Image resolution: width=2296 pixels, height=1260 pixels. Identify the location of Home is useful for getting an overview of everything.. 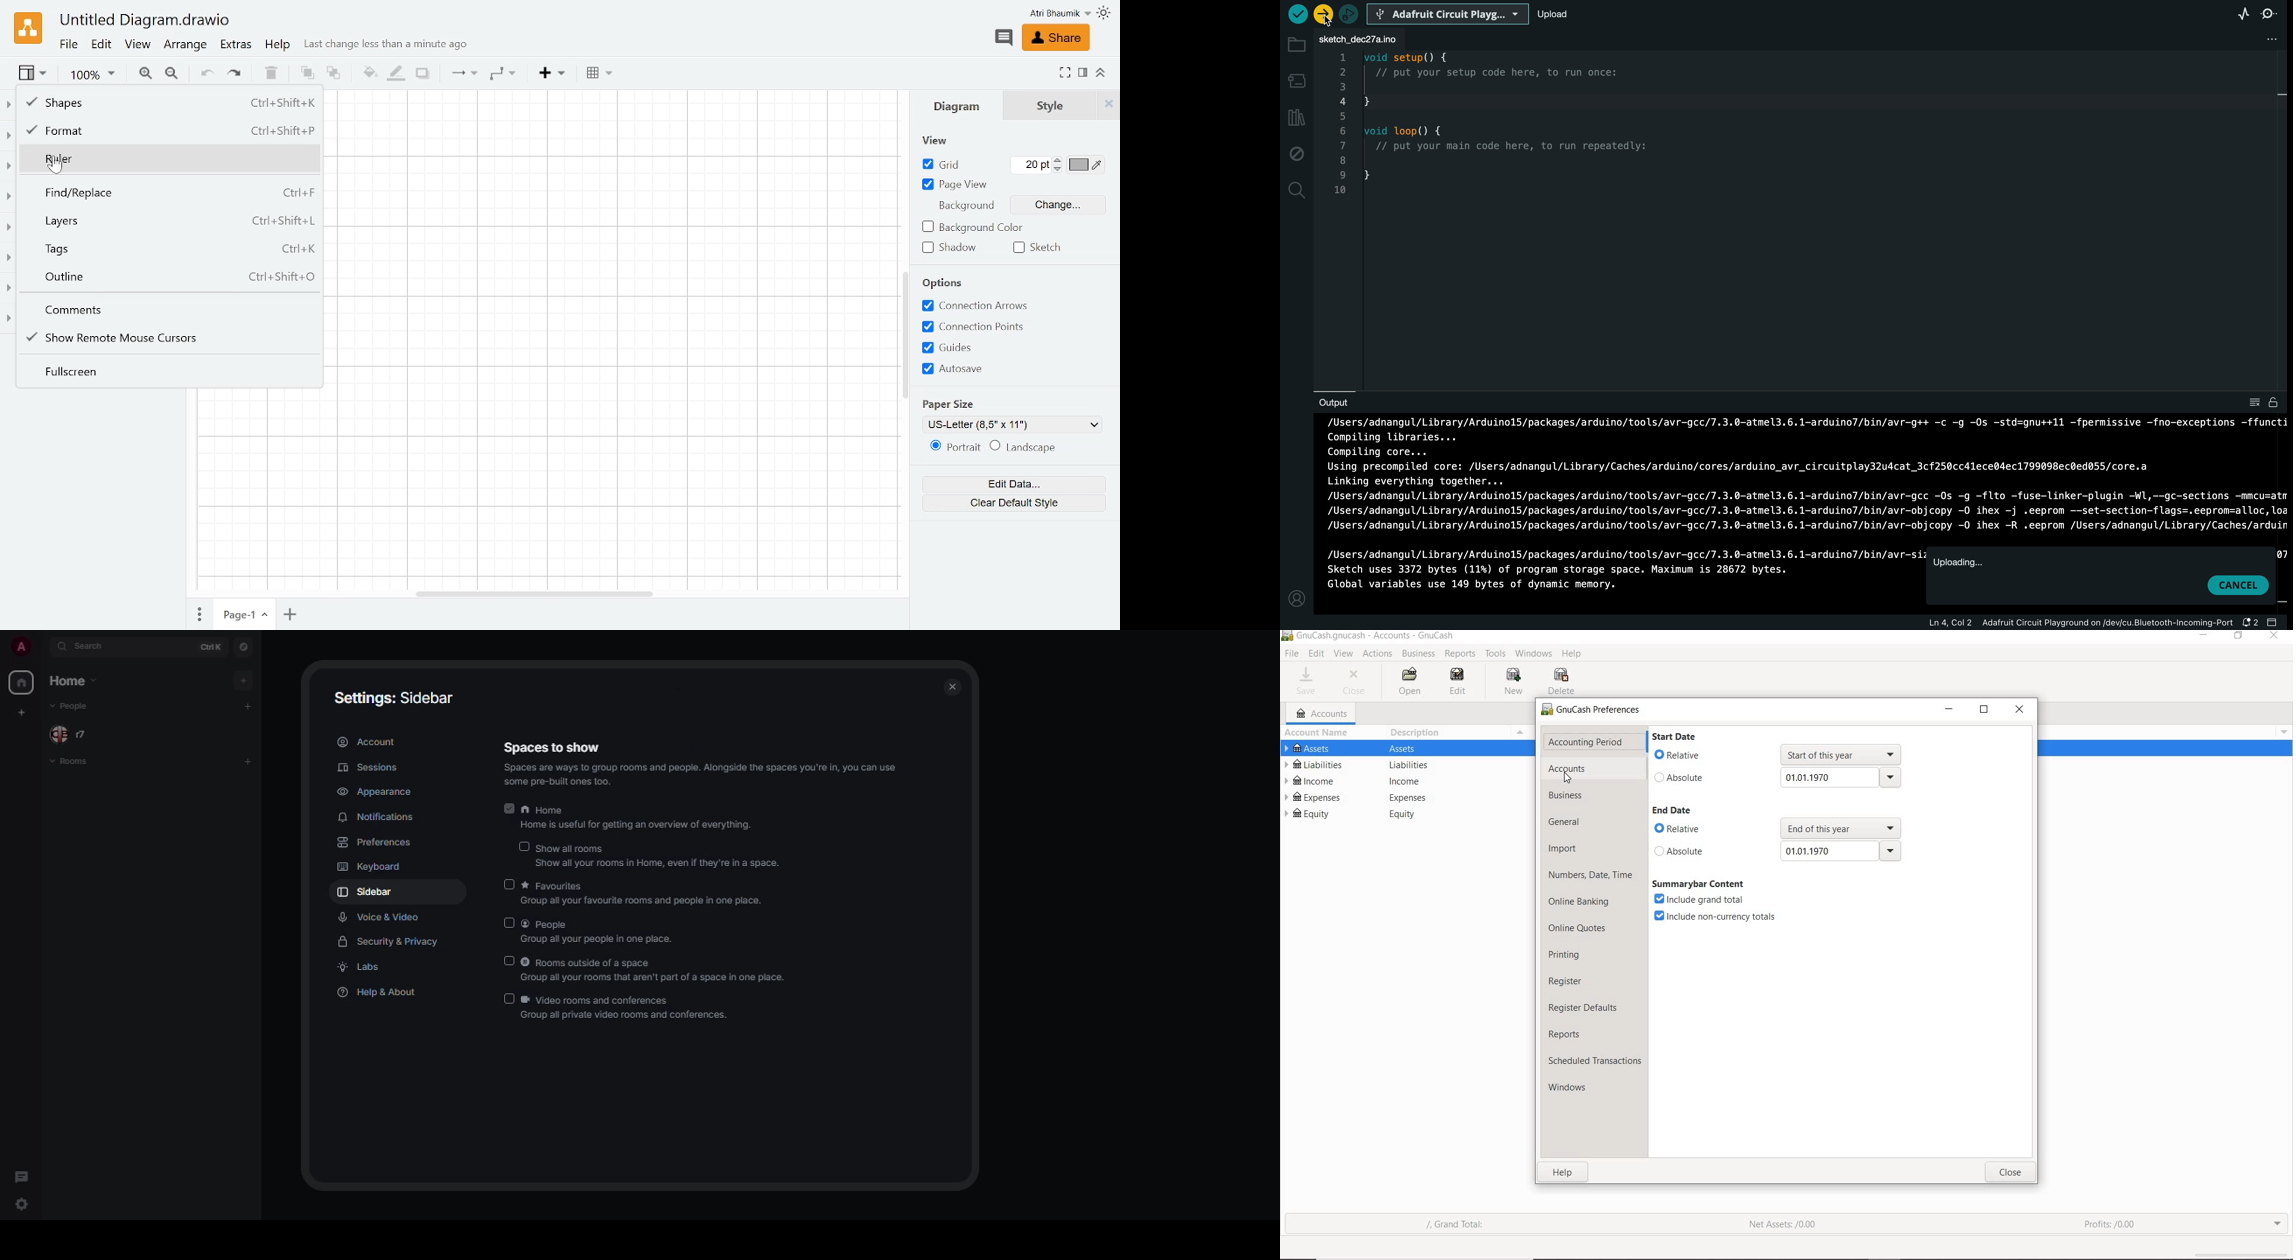
(655, 824).